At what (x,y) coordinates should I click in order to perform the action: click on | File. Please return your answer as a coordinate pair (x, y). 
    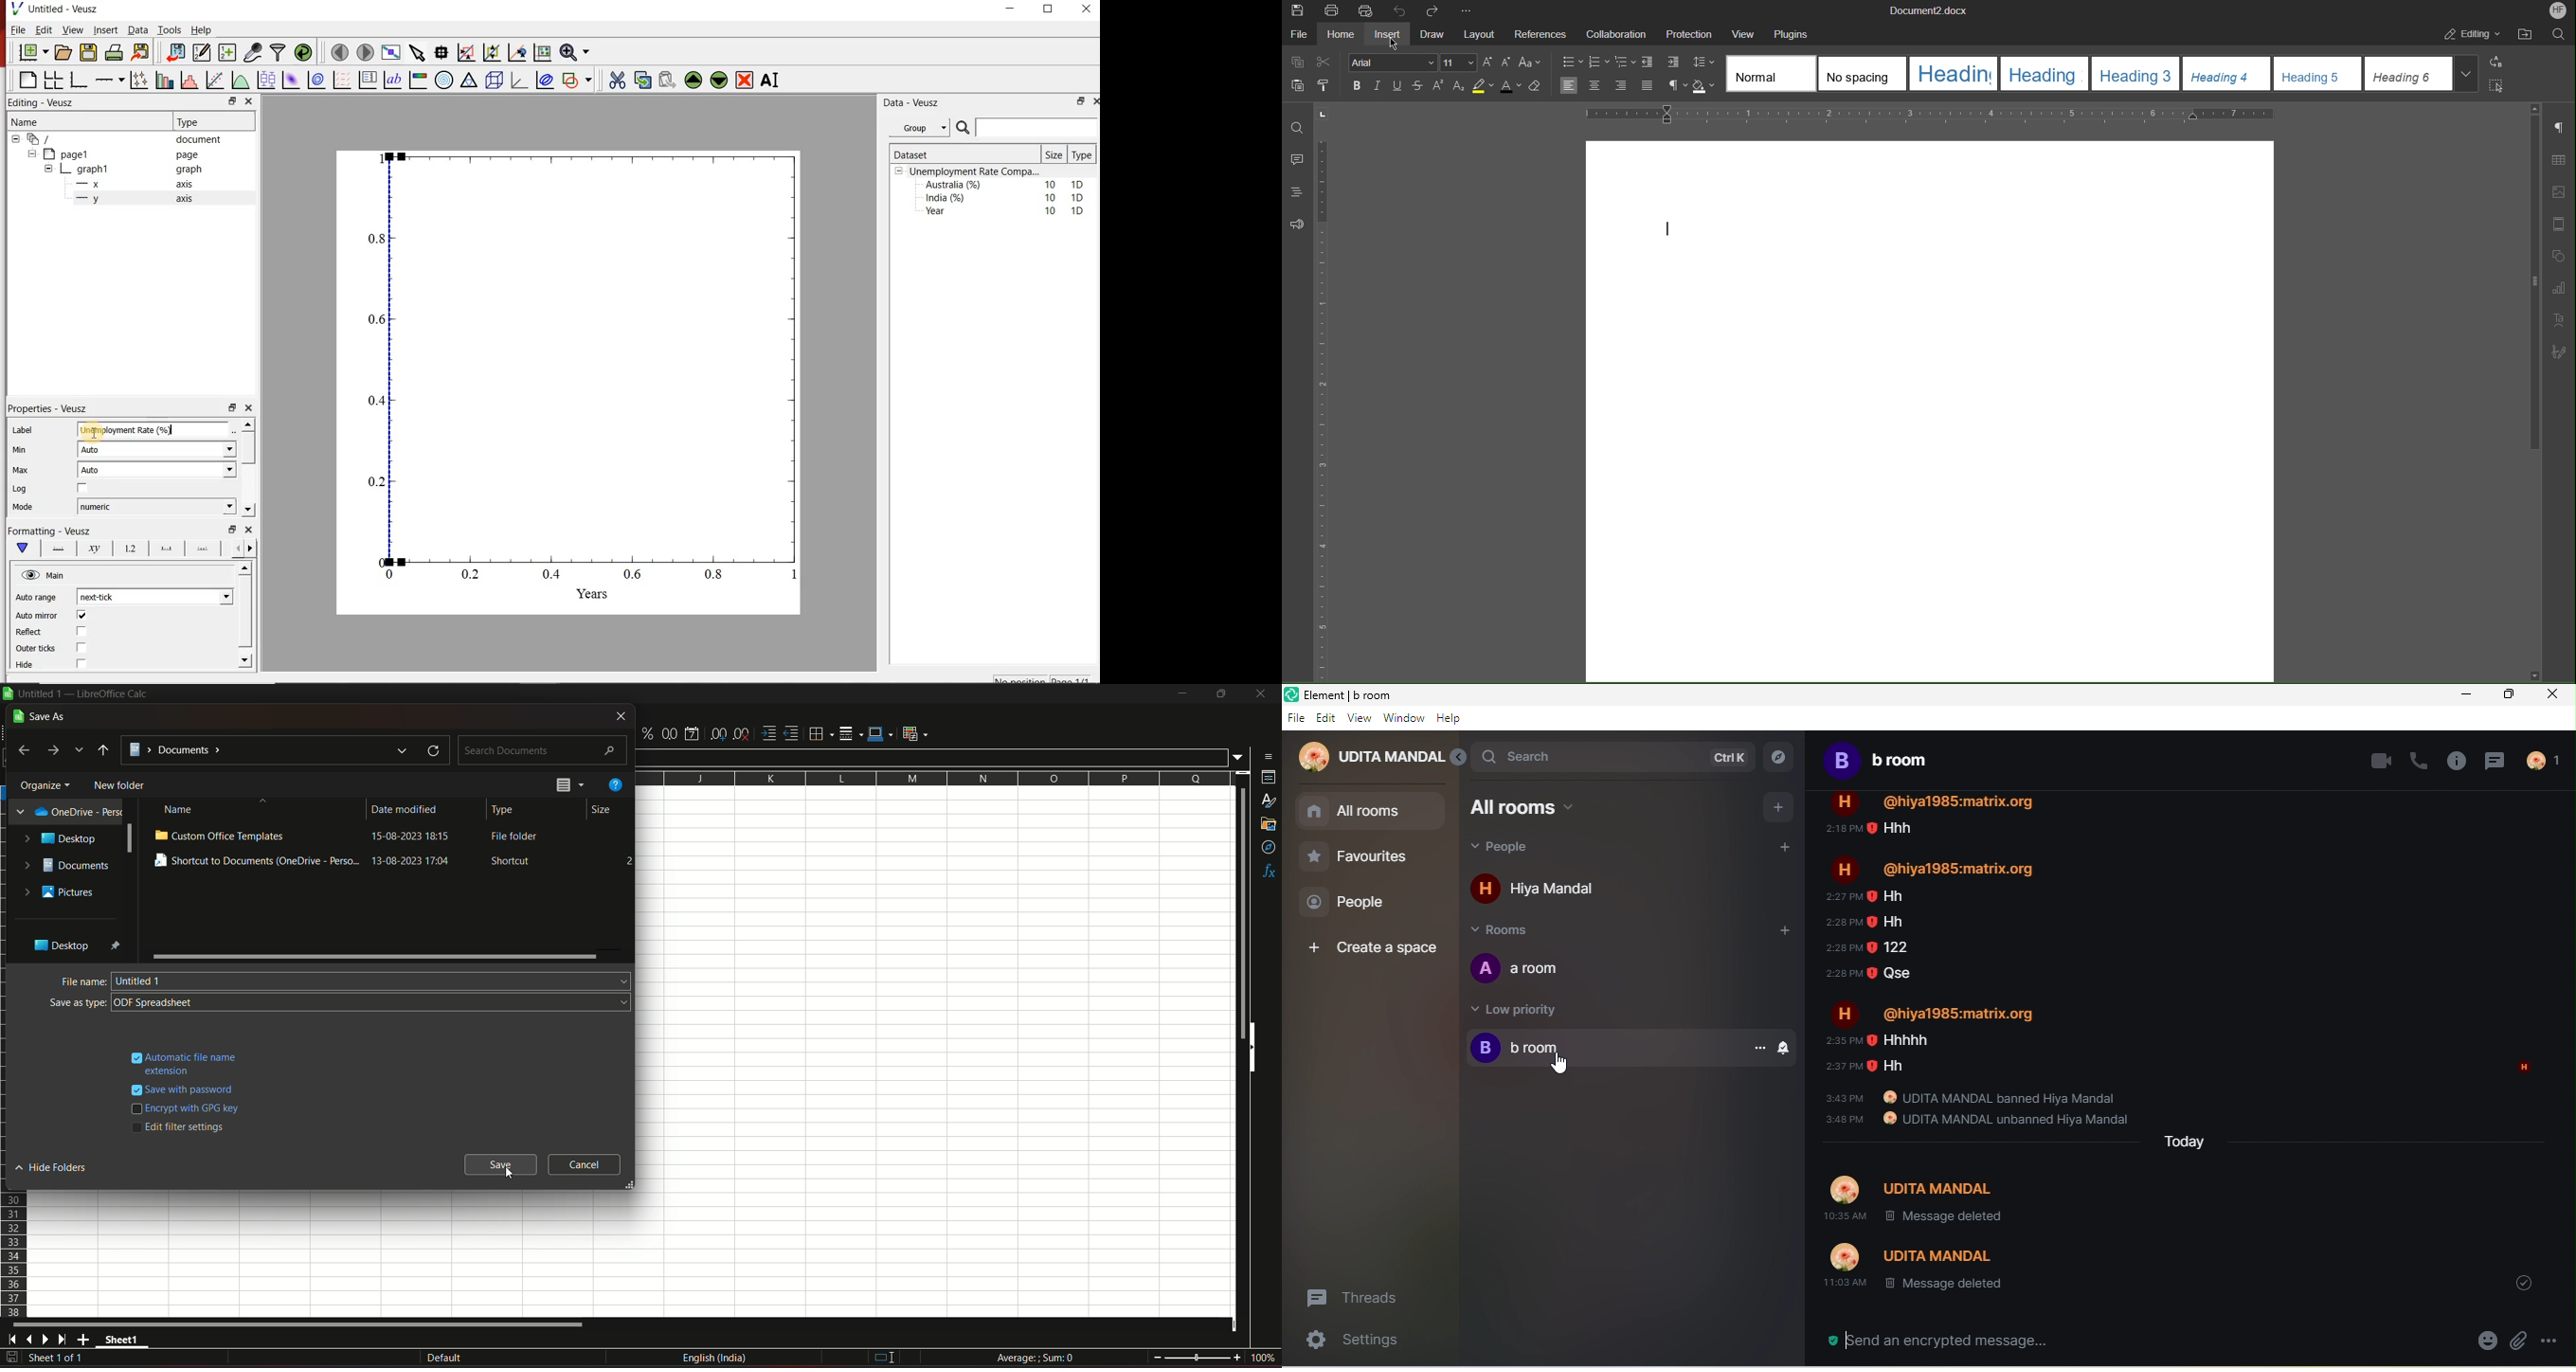
    Looking at the image, I should click on (15, 29).